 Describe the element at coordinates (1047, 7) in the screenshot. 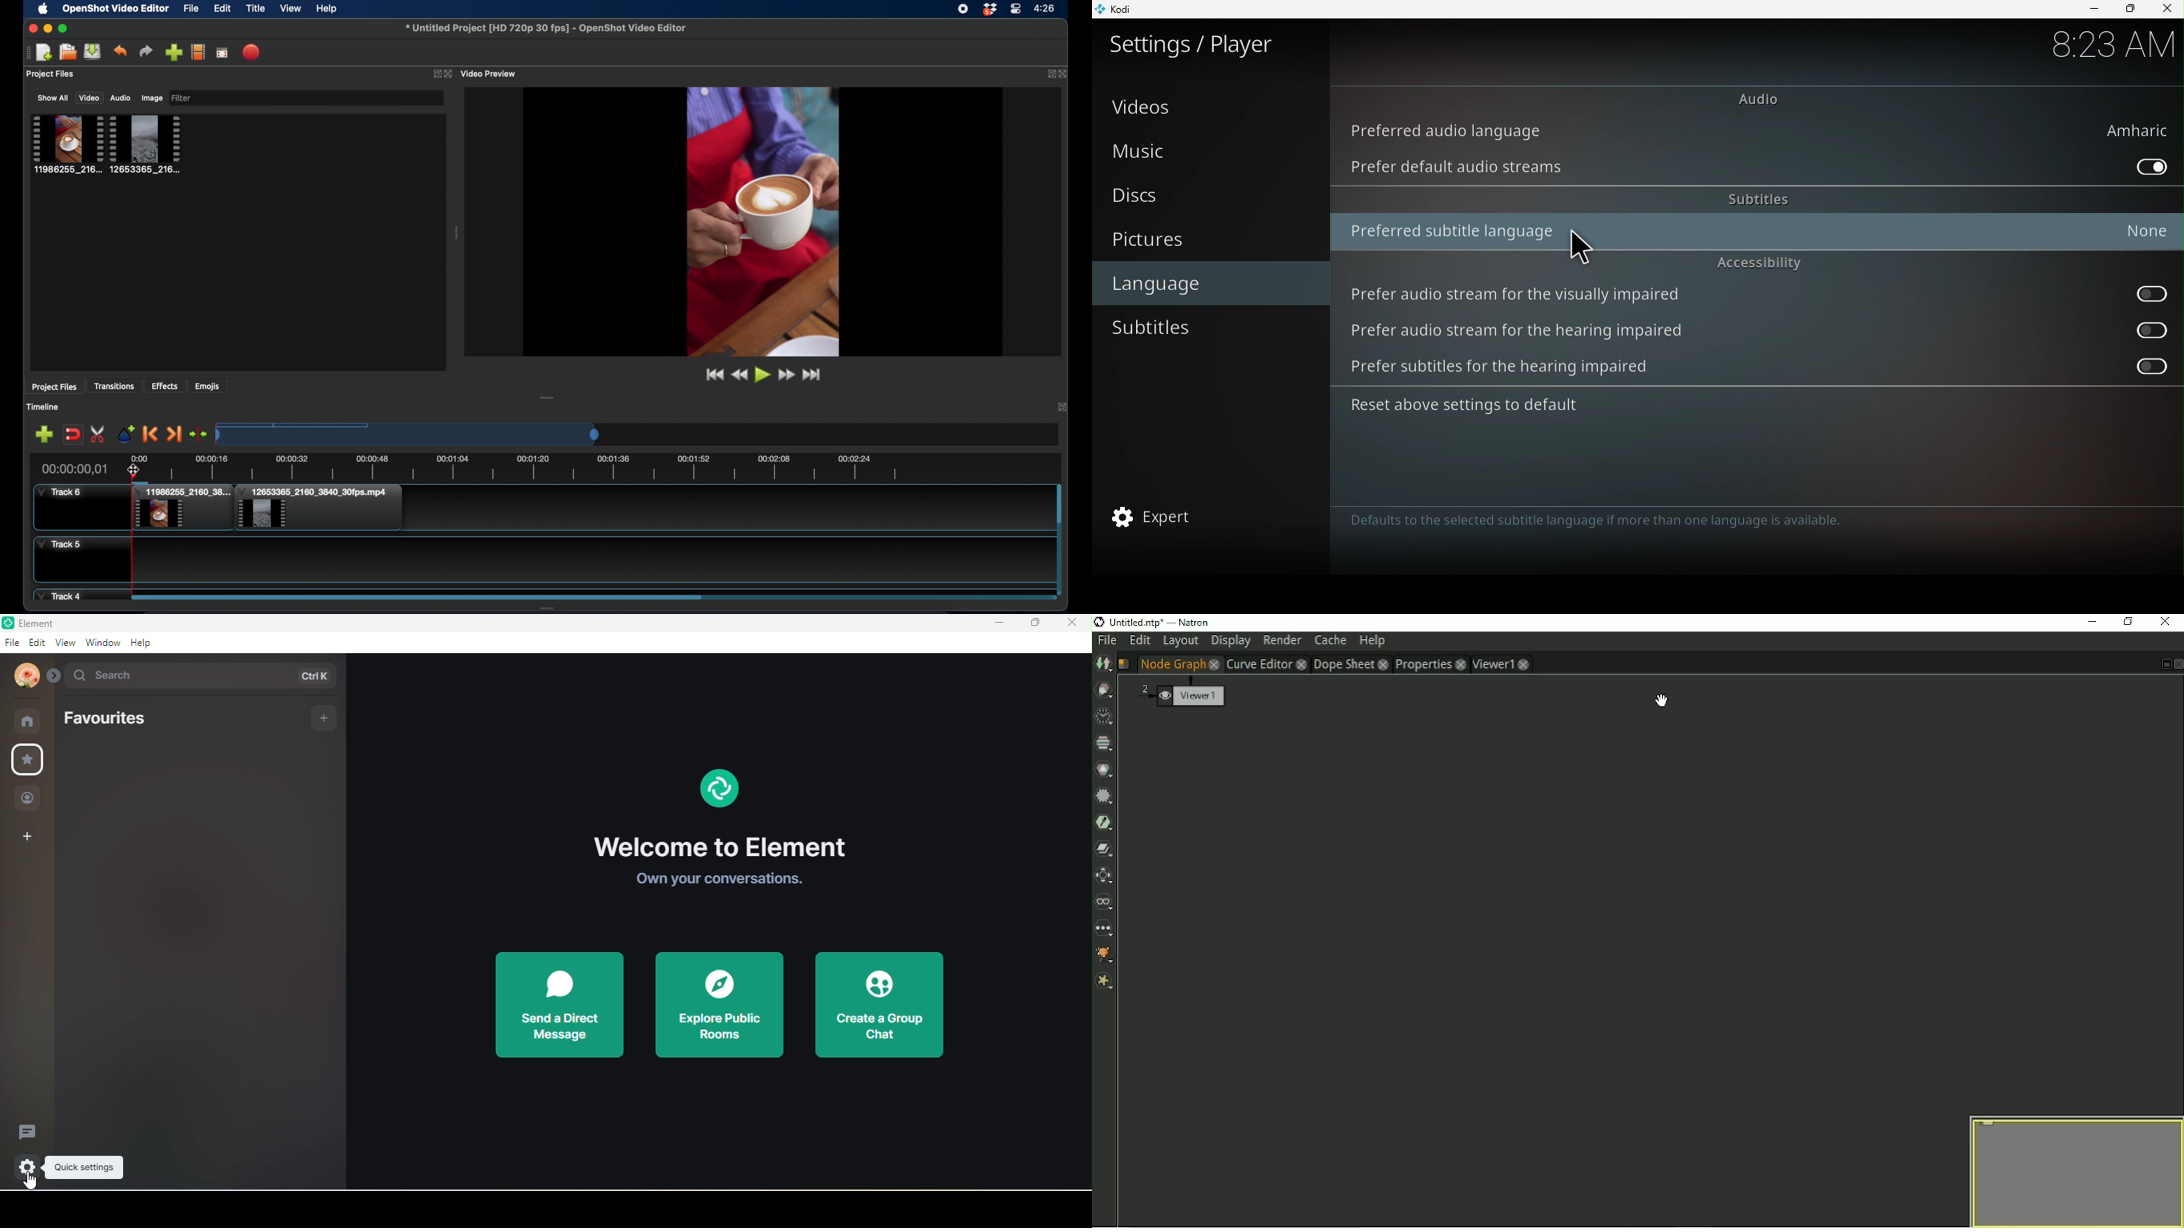

I see `time` at that location.